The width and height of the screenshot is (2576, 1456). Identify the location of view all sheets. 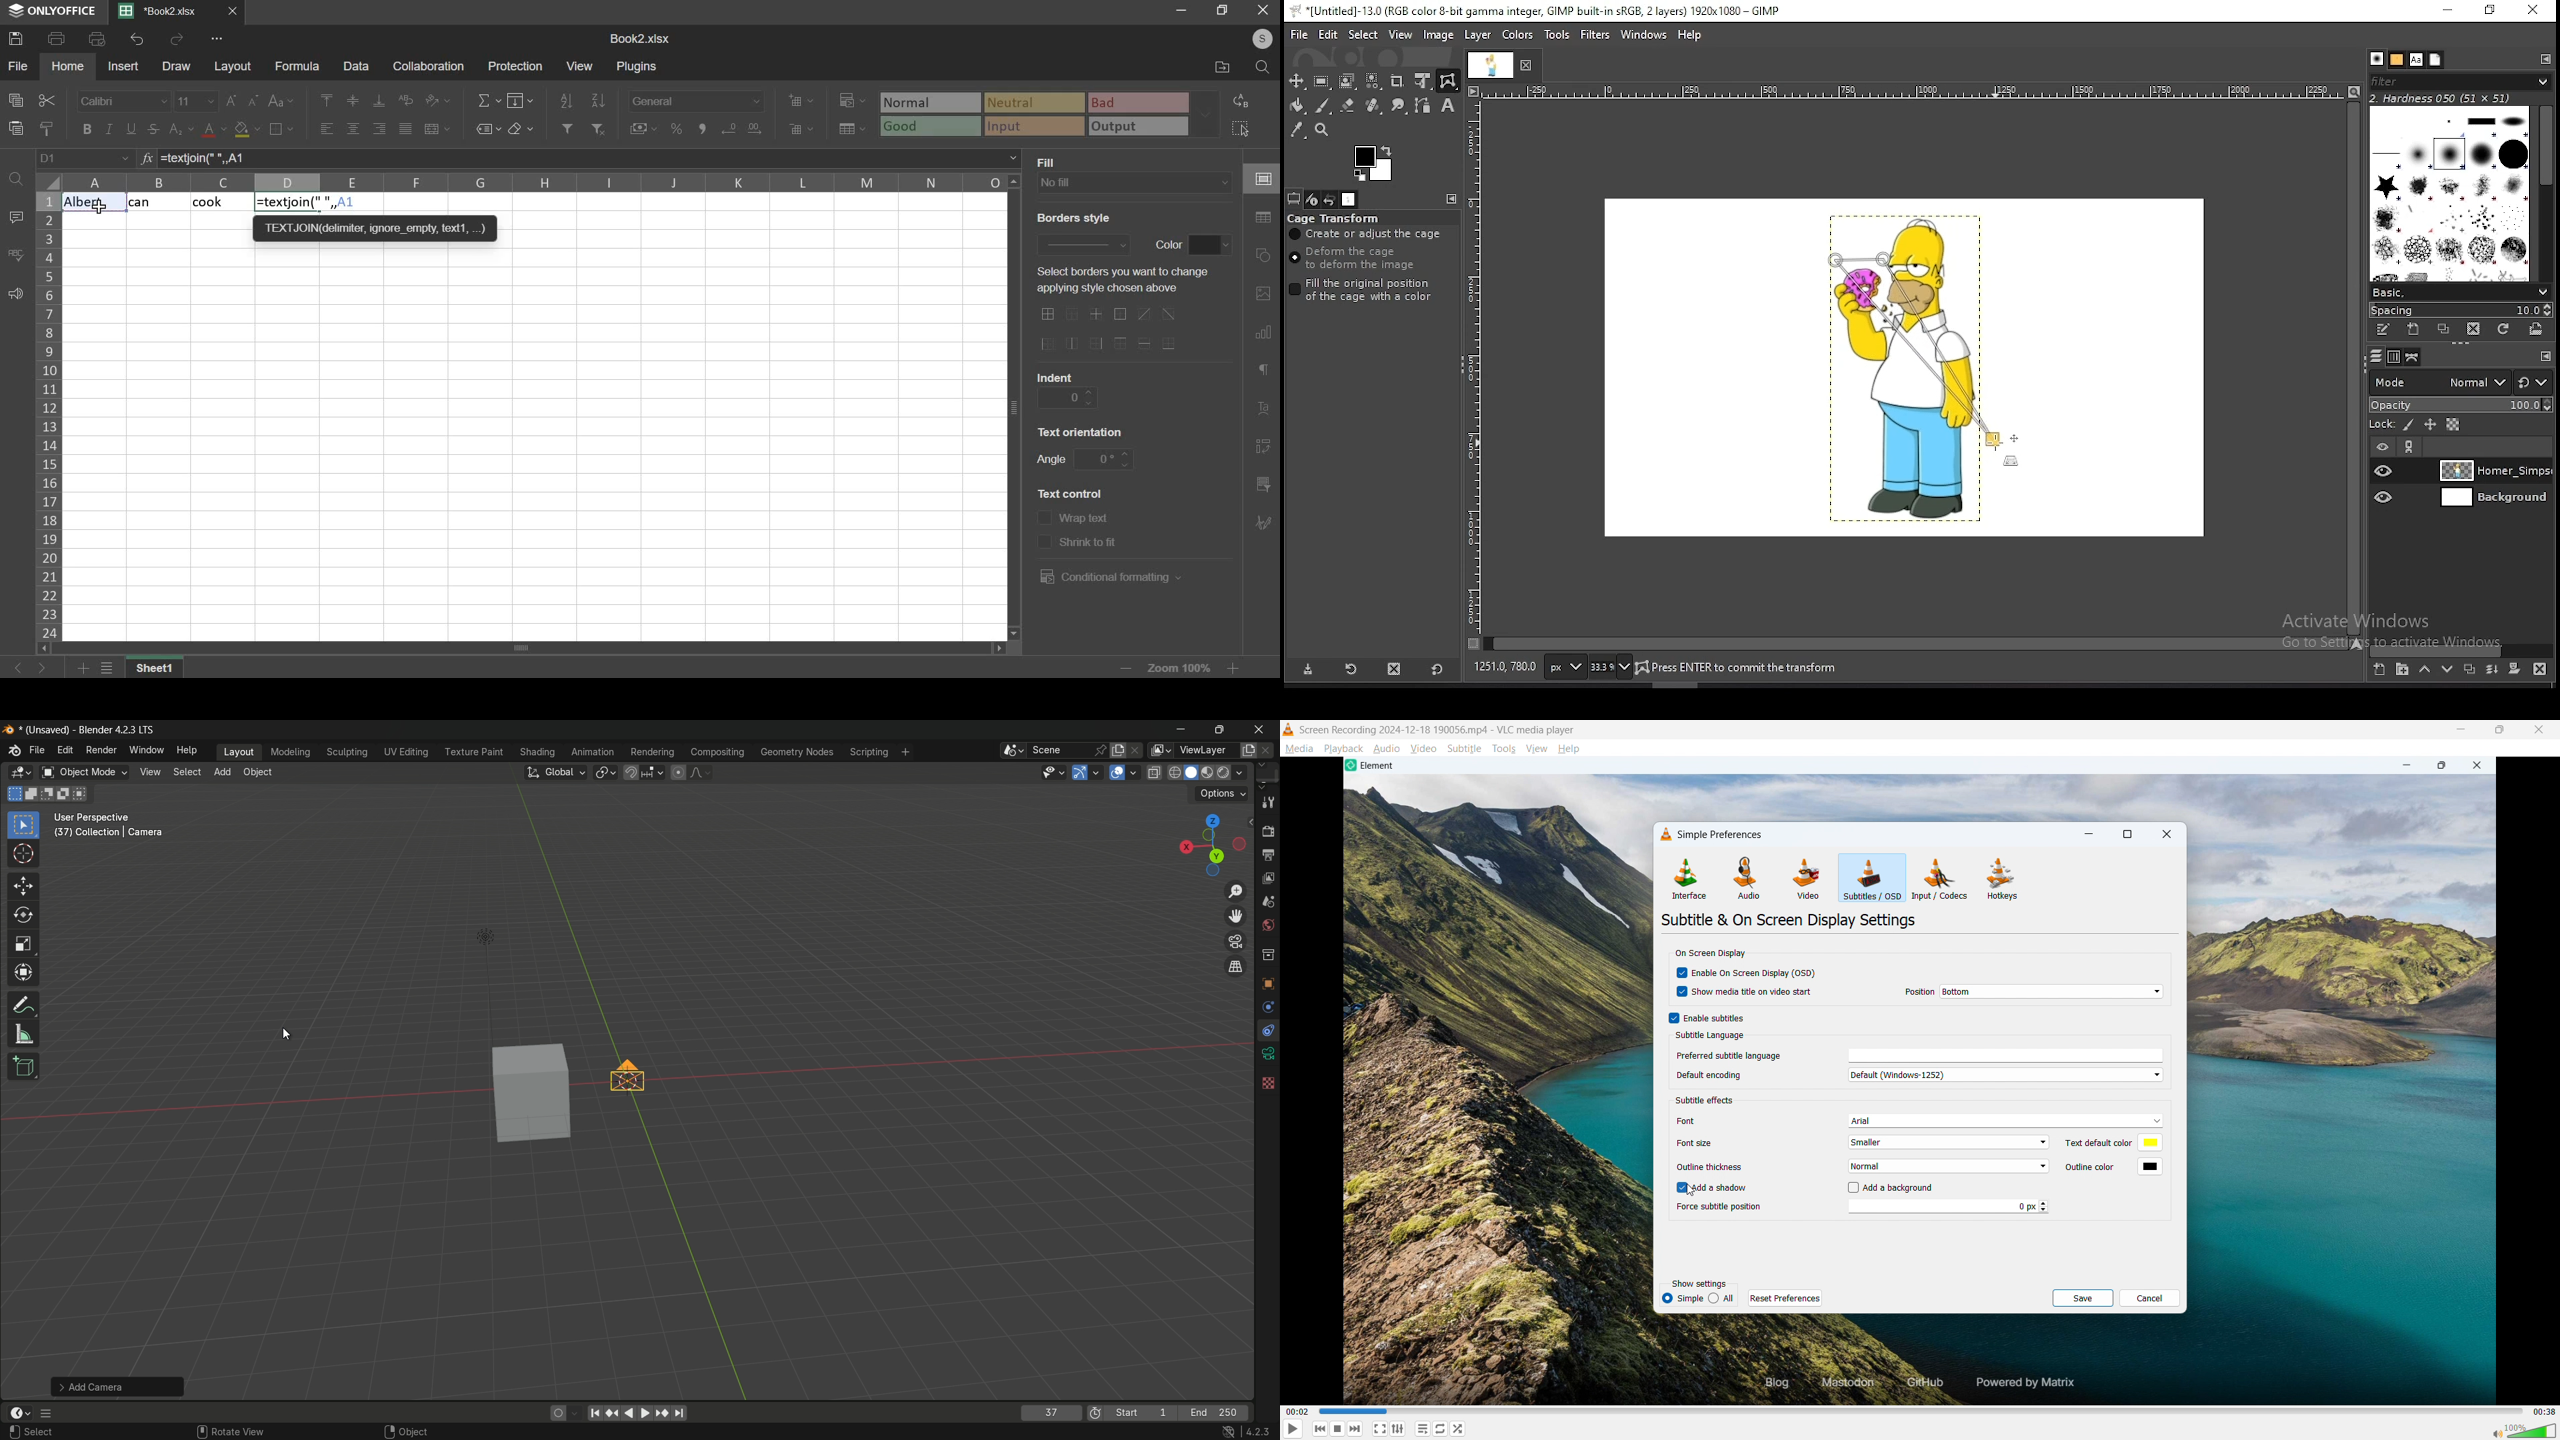
(114, 669).